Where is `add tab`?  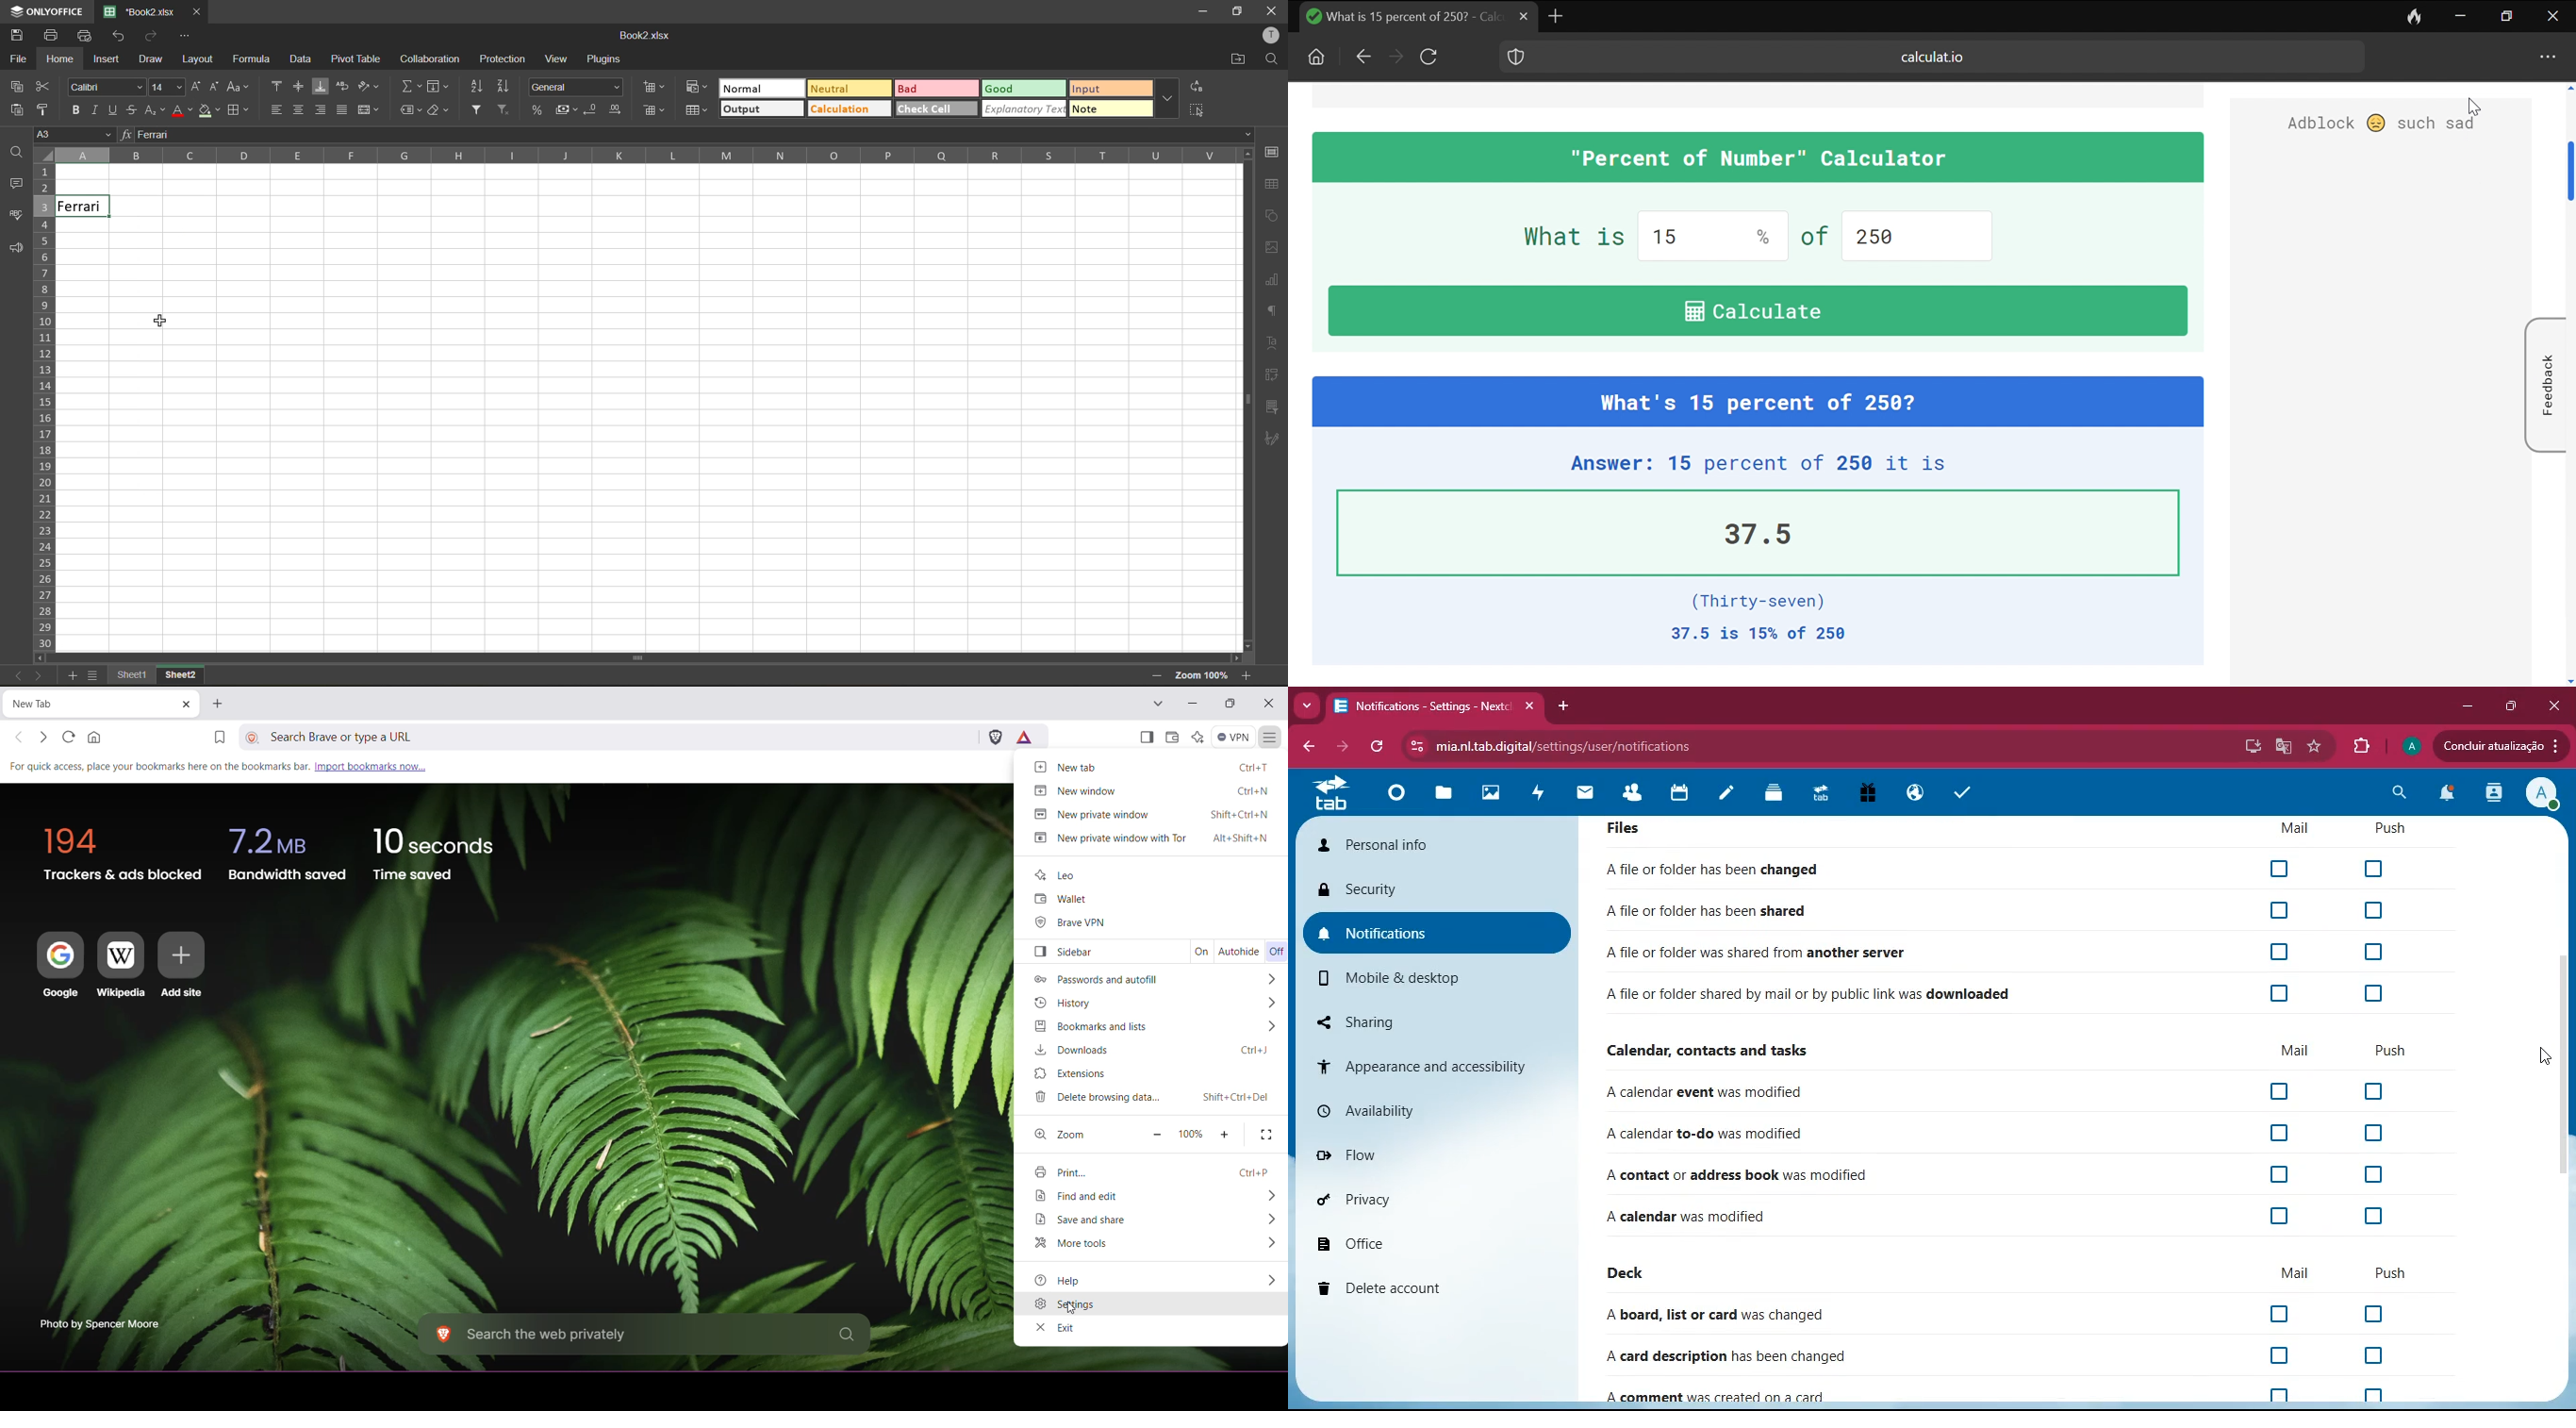
add tab is located at coordinates (1565, 707).